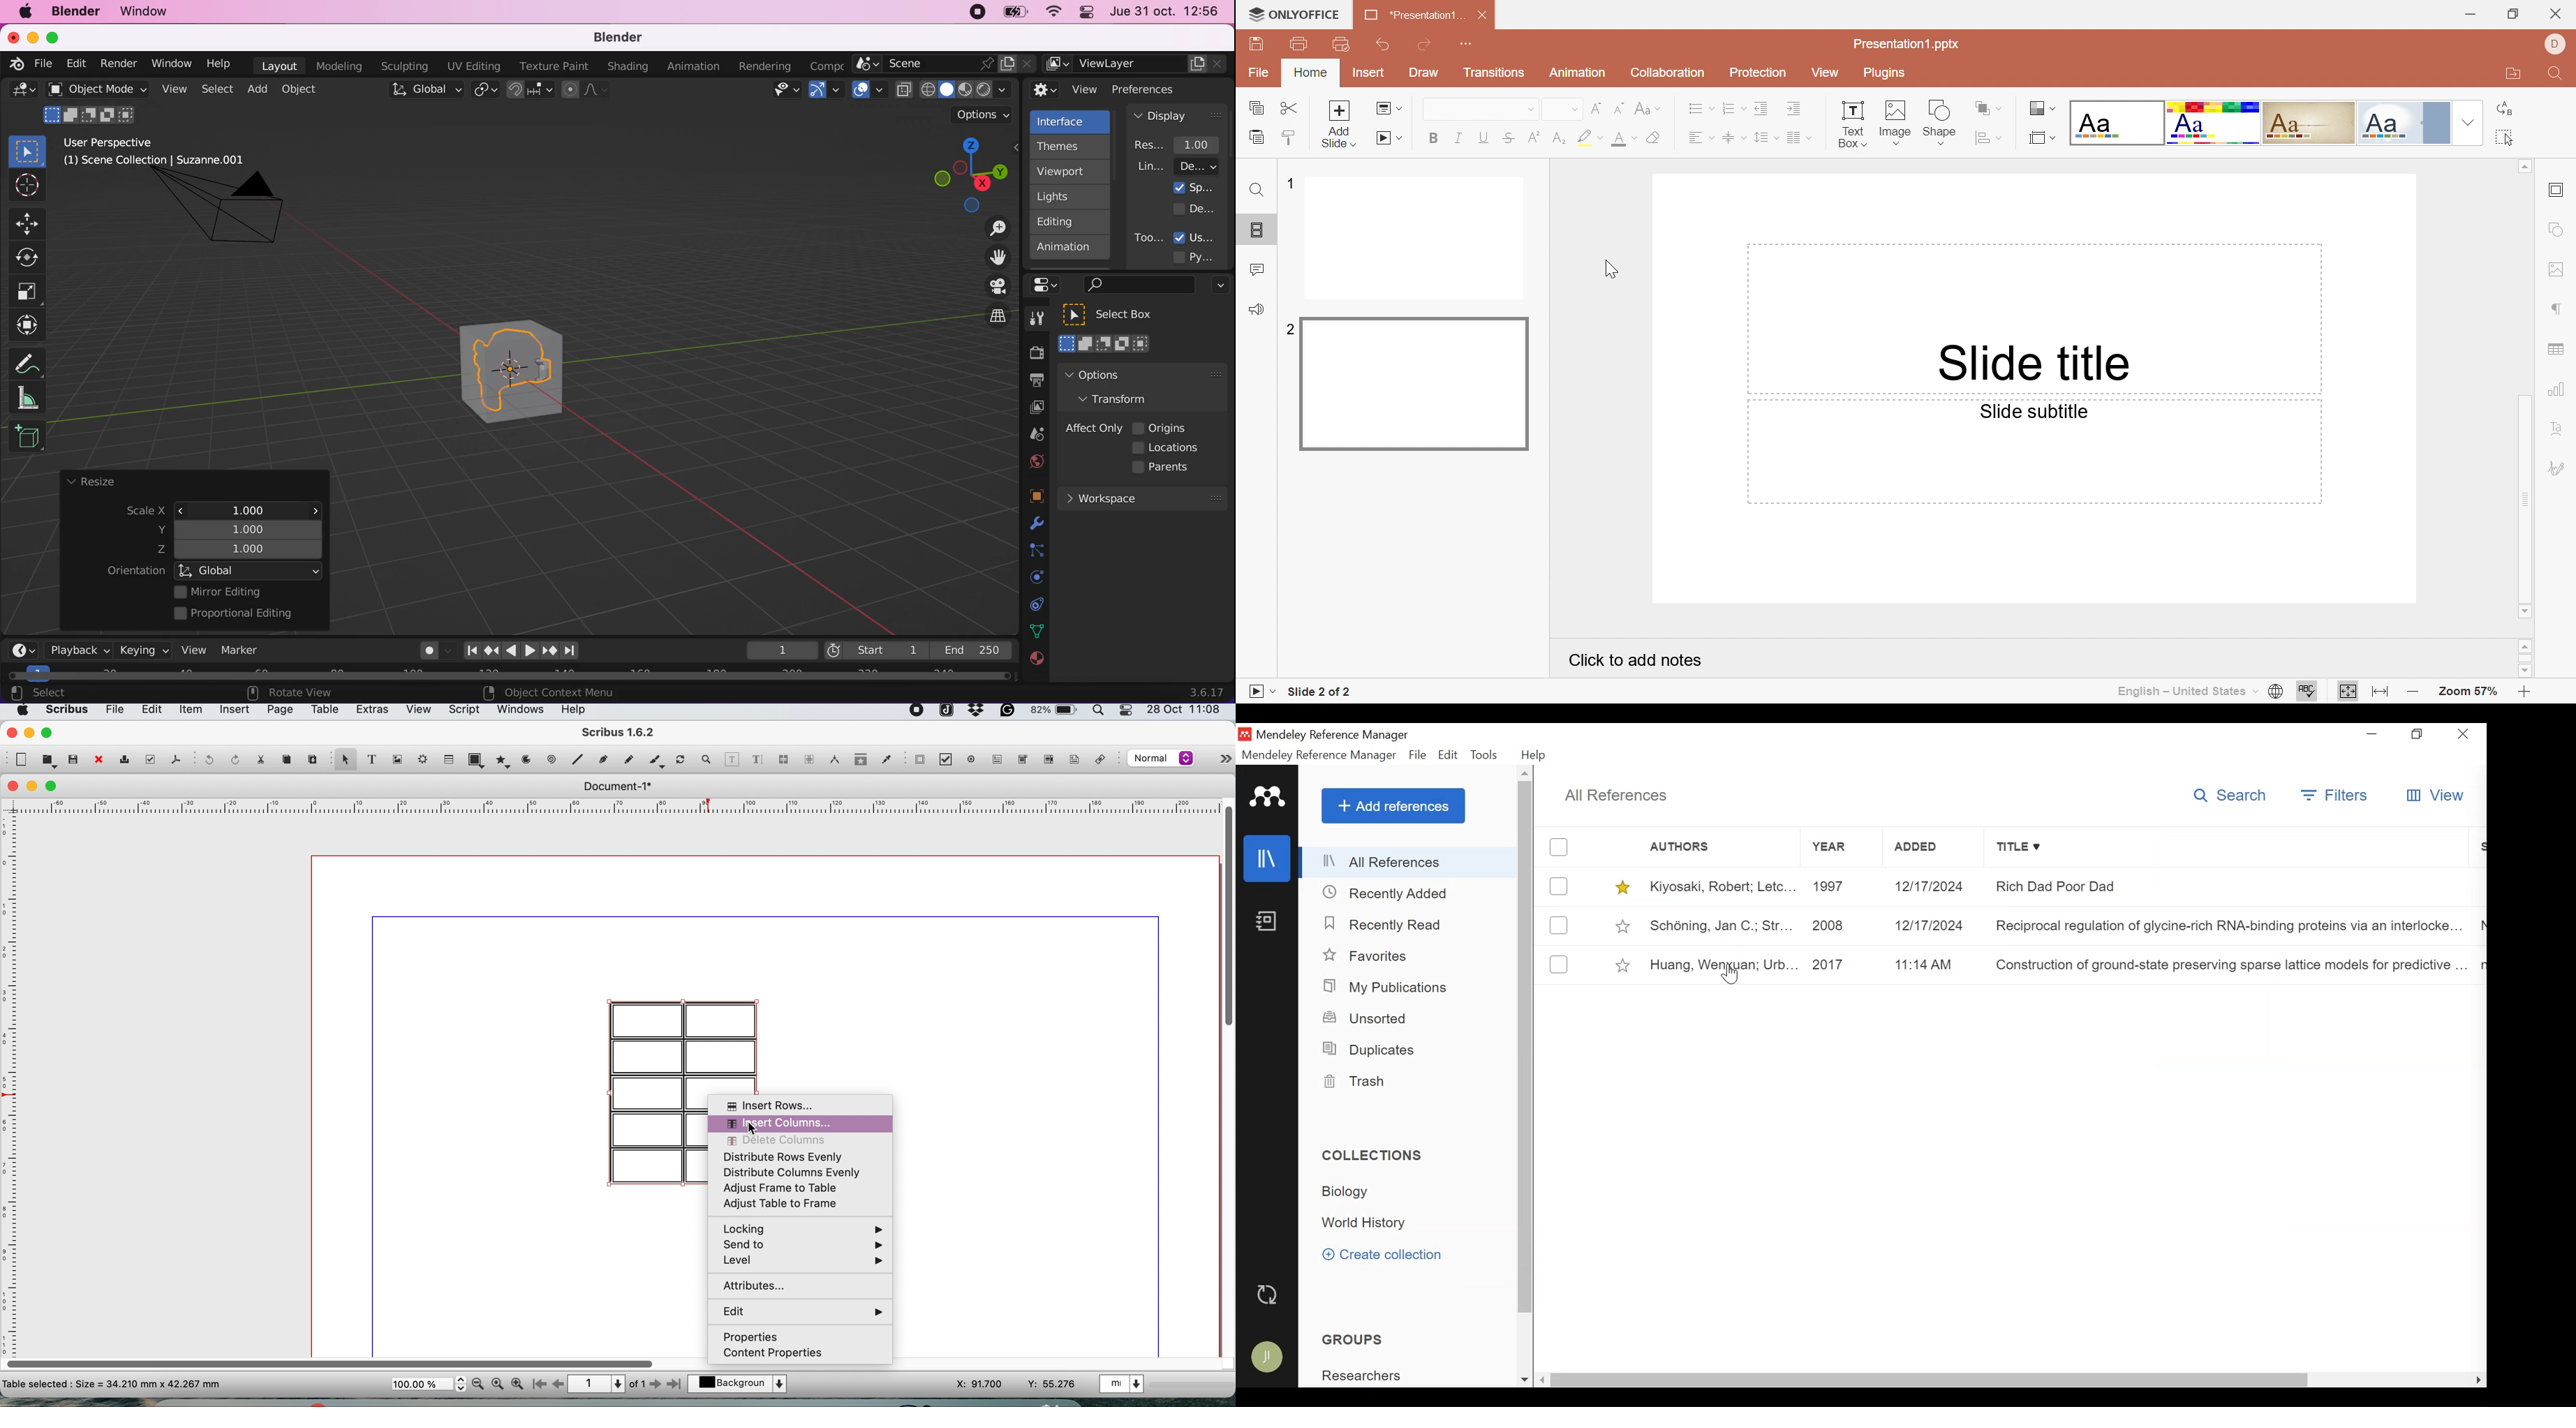 This screenshot has height=1428, width=2576. Describe the element at coordinates (1712, 137) in the screenshot. I see `Drop Down` at that location.